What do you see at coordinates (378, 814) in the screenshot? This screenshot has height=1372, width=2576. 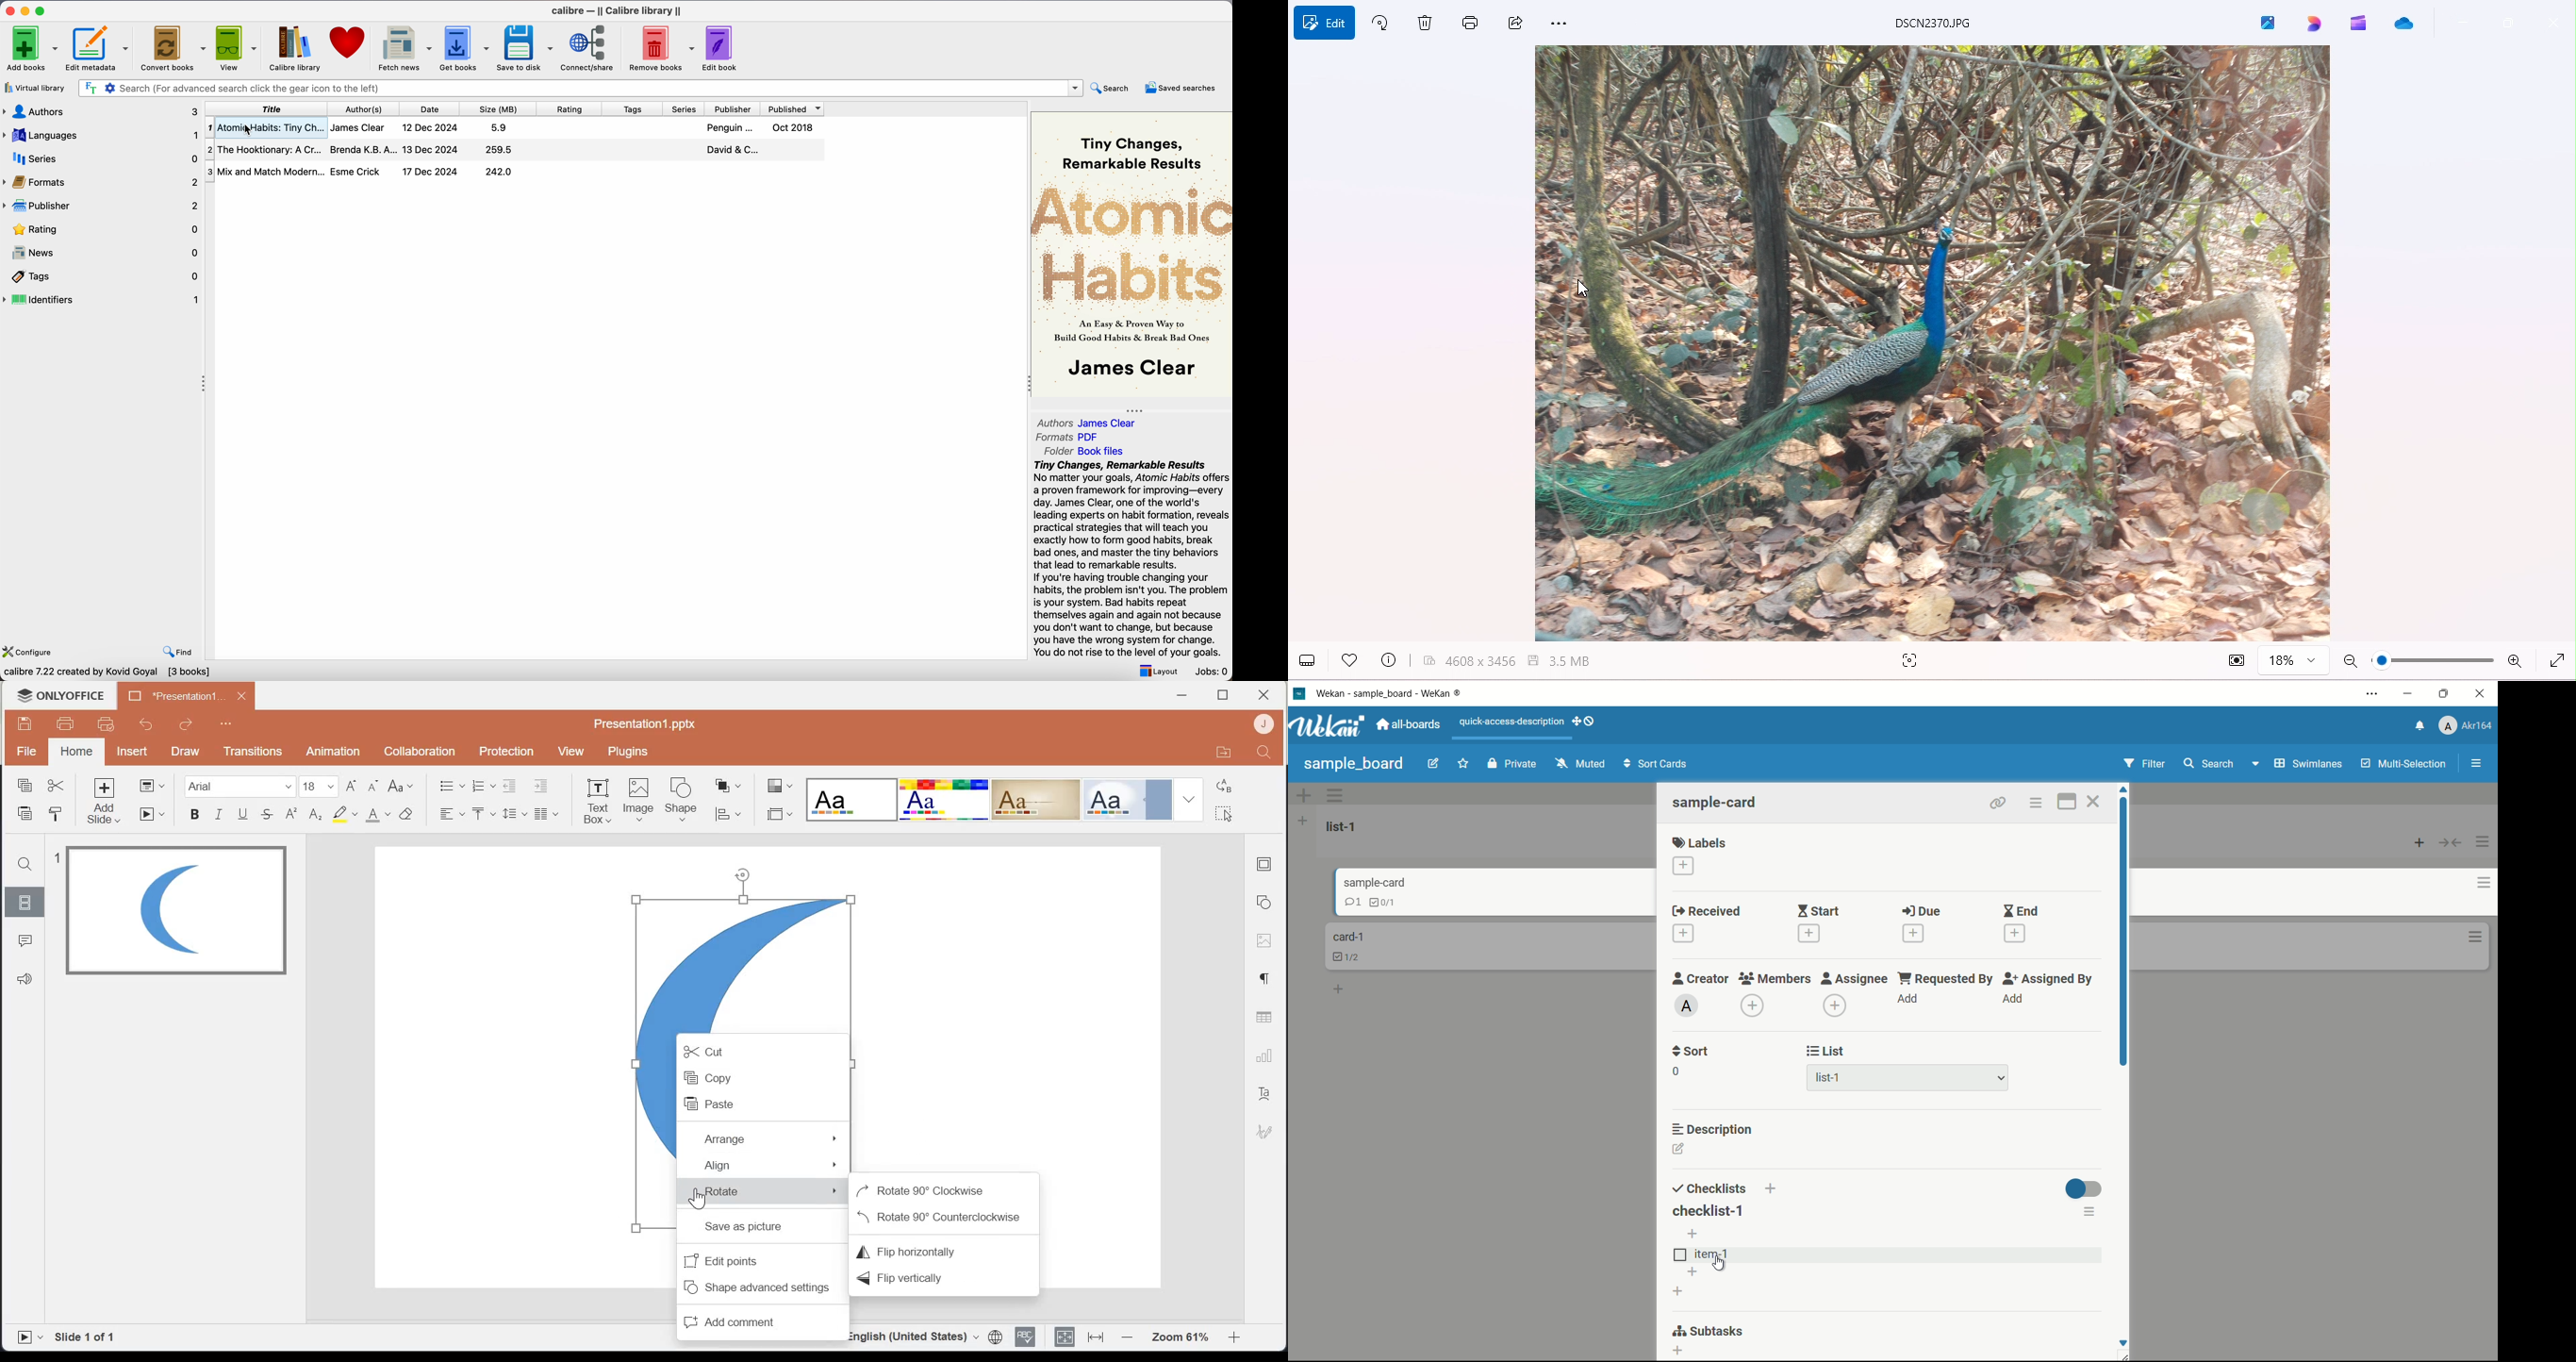 I see `Font color` at bounding box center [378, 814].